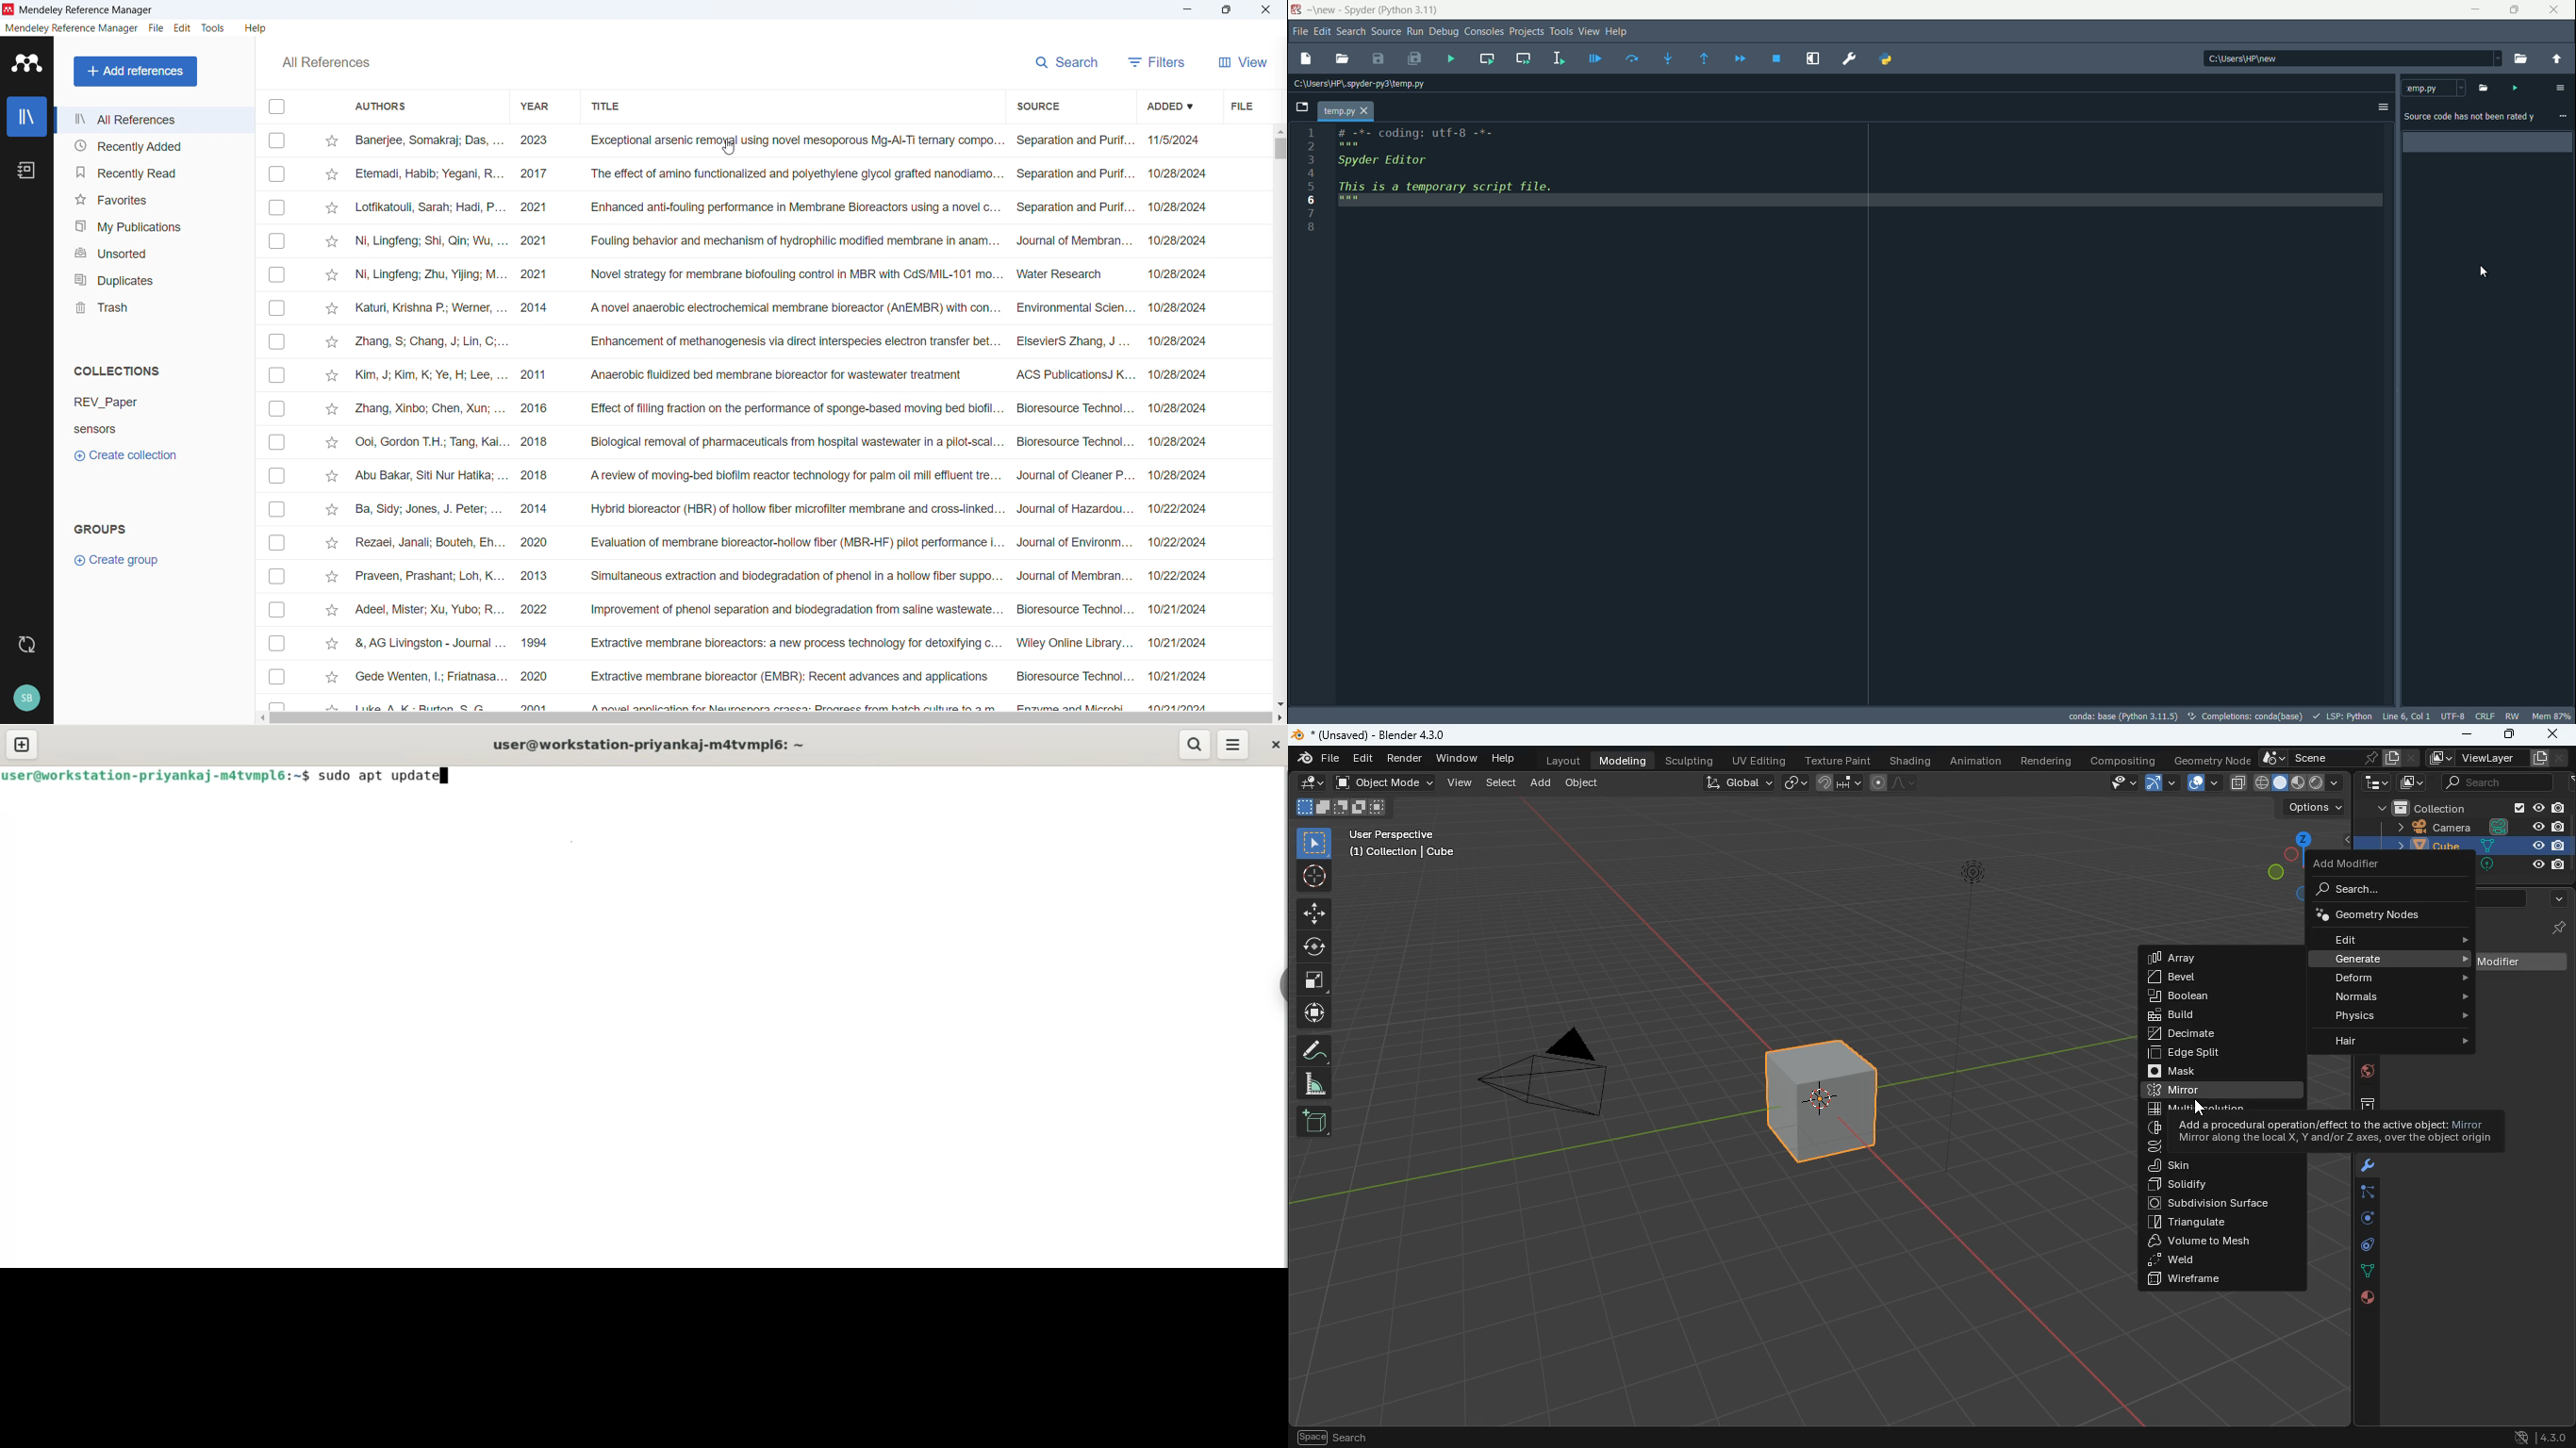 The width and height of the screenshot is (2576, 1456). I want to click on 10/28/2024, so click(1191, 277).